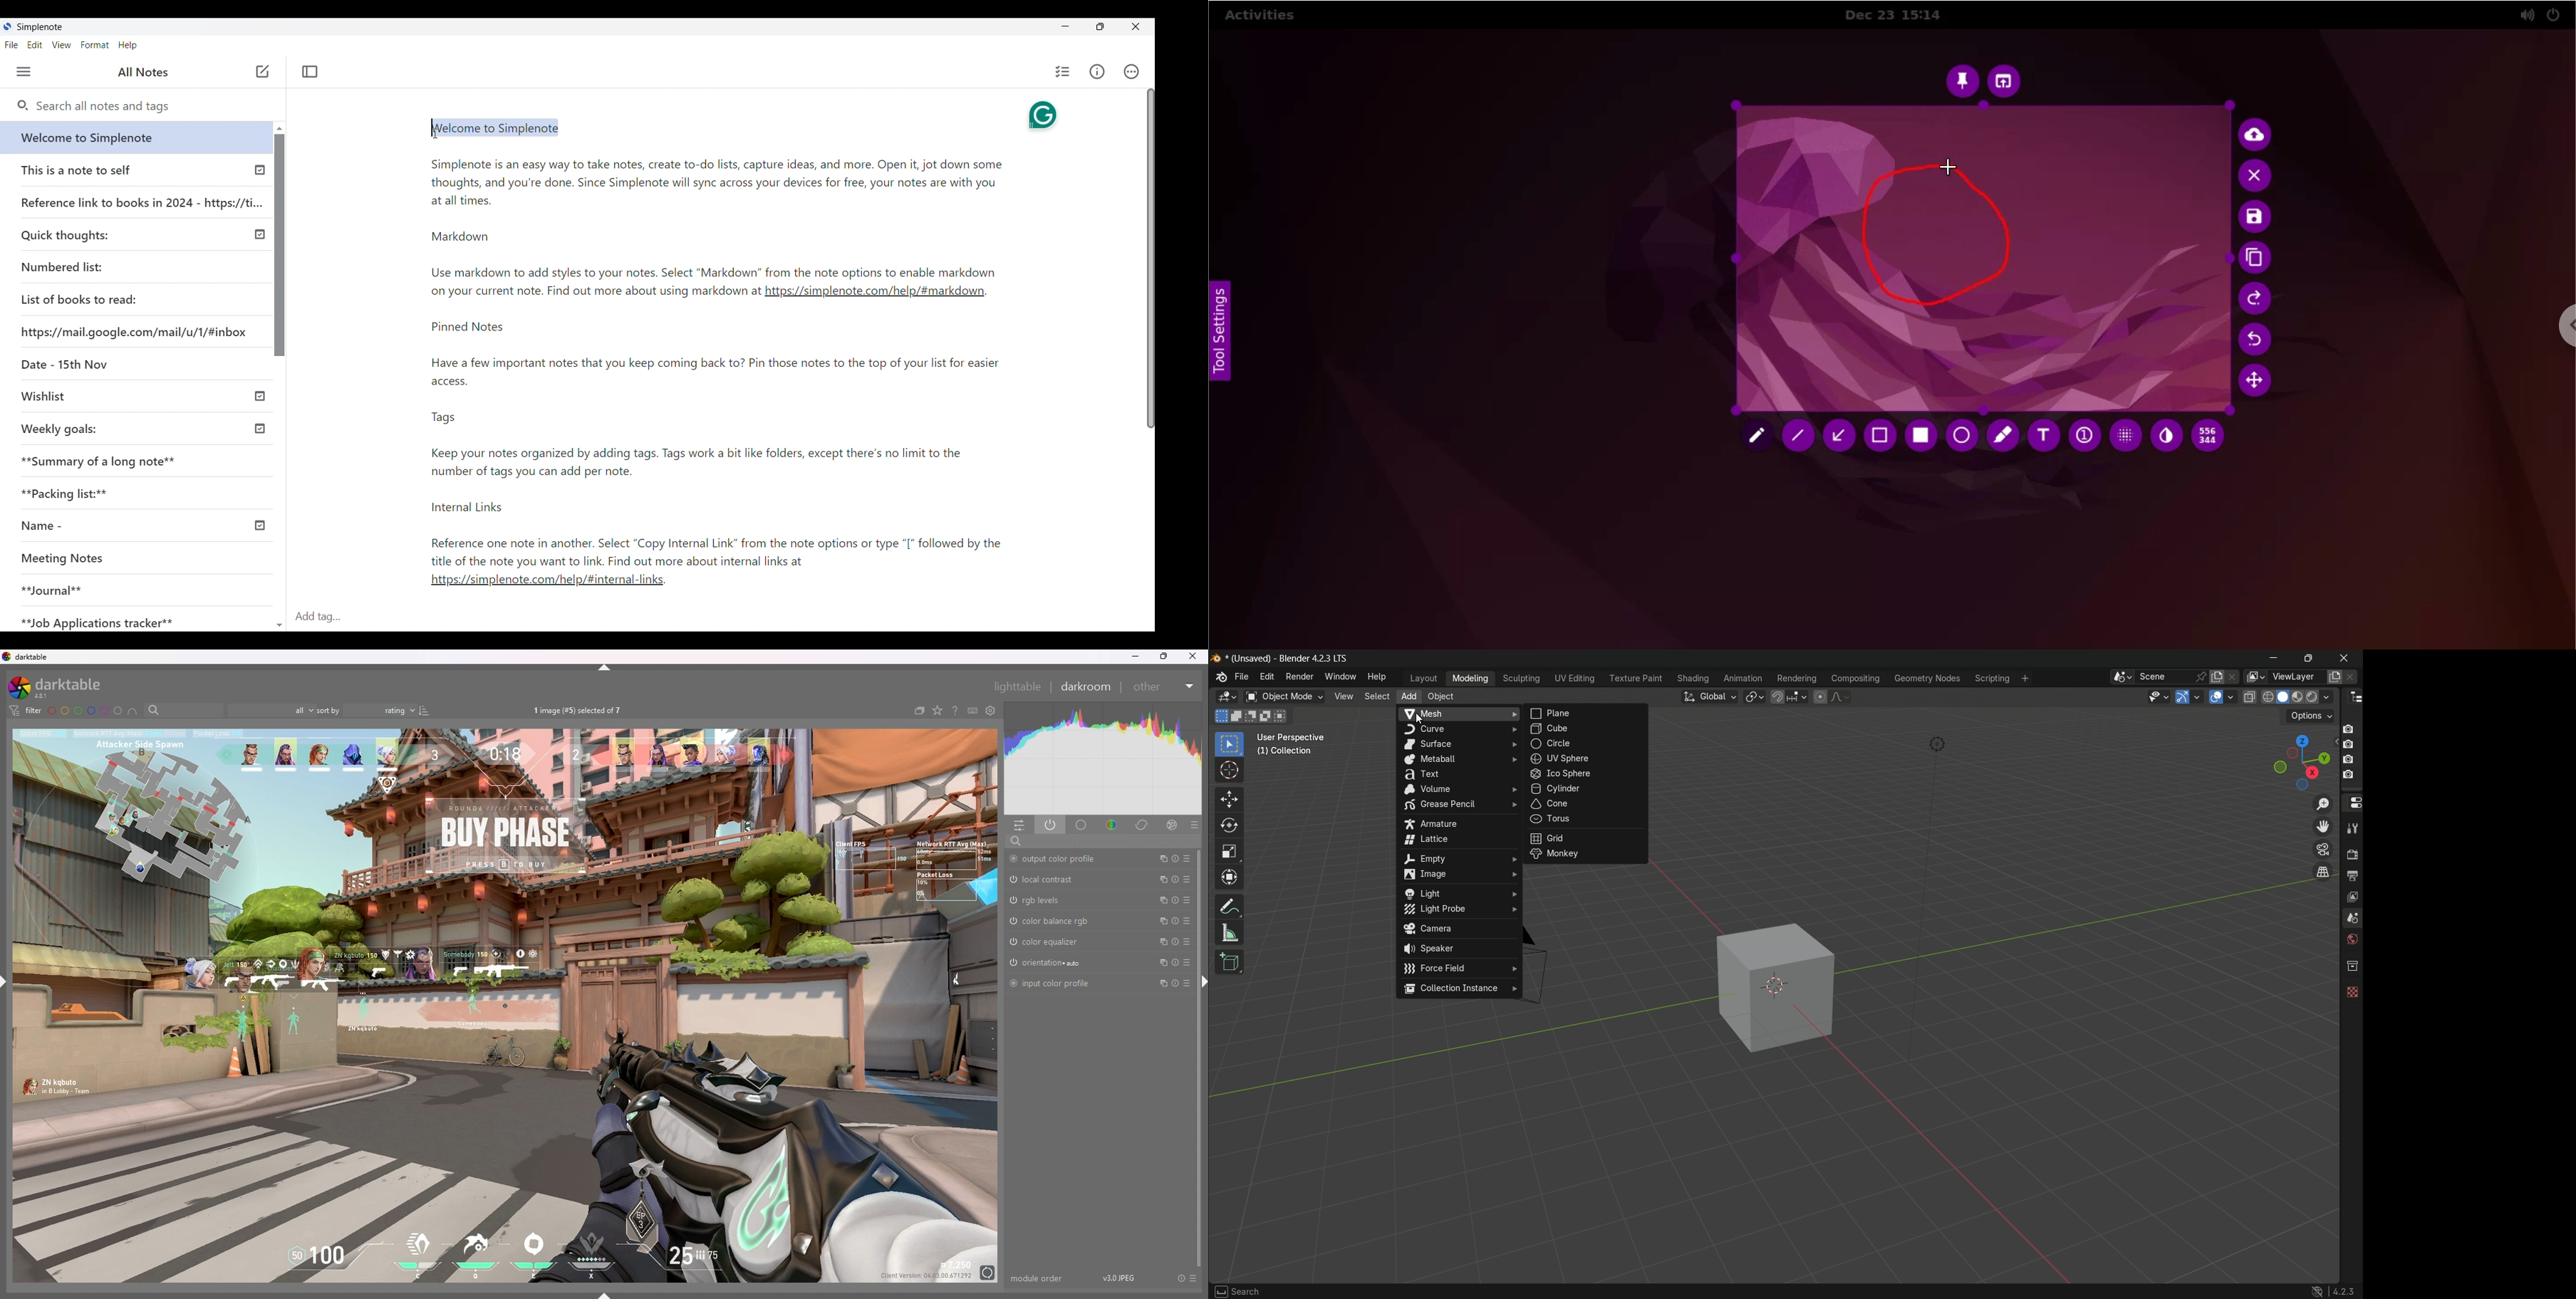 The height and width of the screenshot is (1316, 2576). I want to click on monkey, so click(1588, 856).